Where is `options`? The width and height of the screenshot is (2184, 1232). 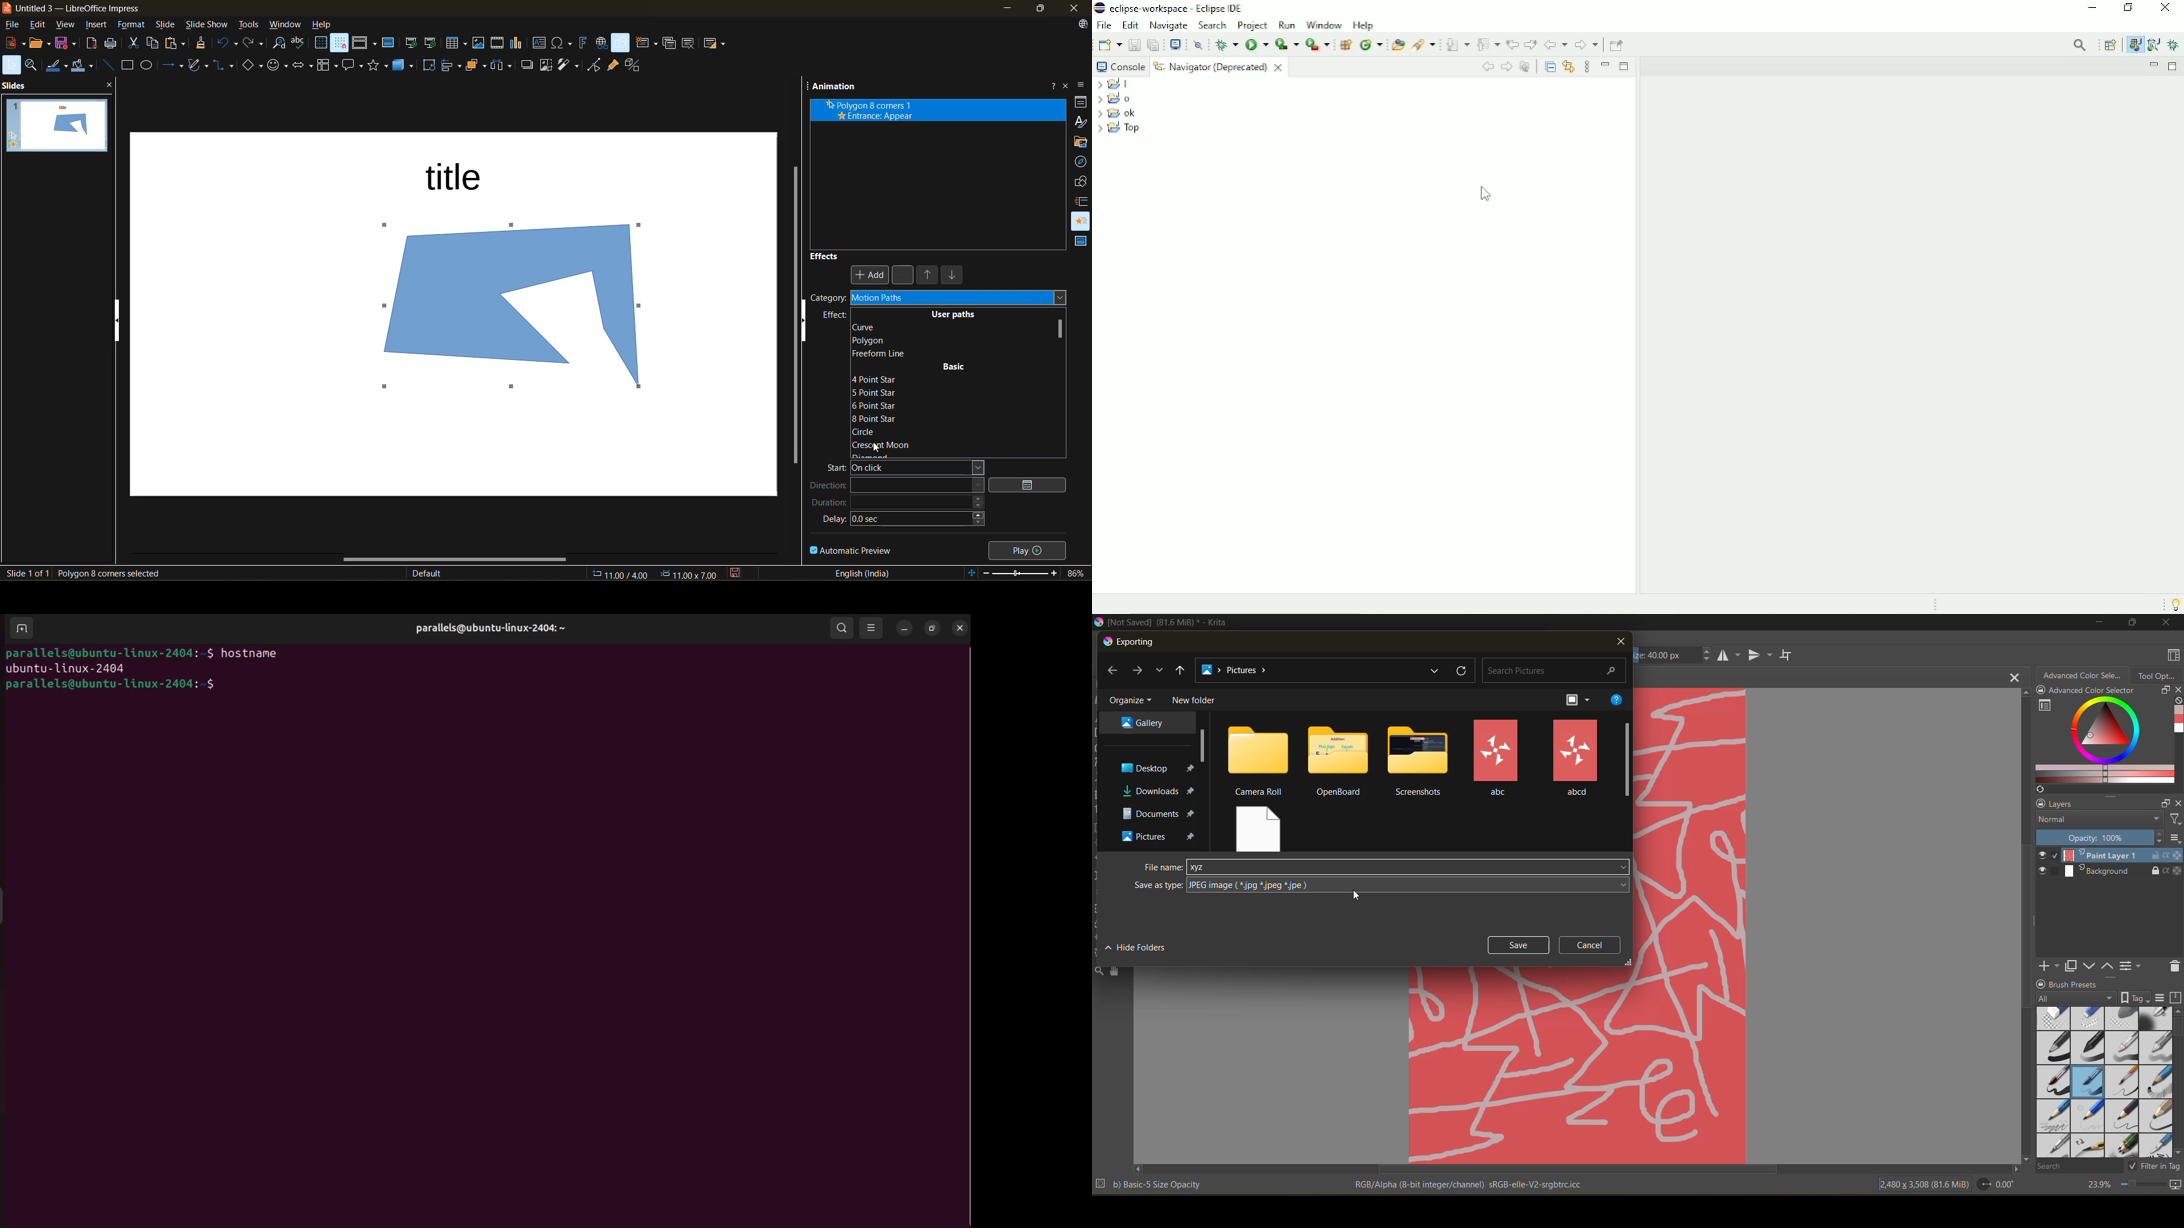 options is located at coordinates (1030, 485).